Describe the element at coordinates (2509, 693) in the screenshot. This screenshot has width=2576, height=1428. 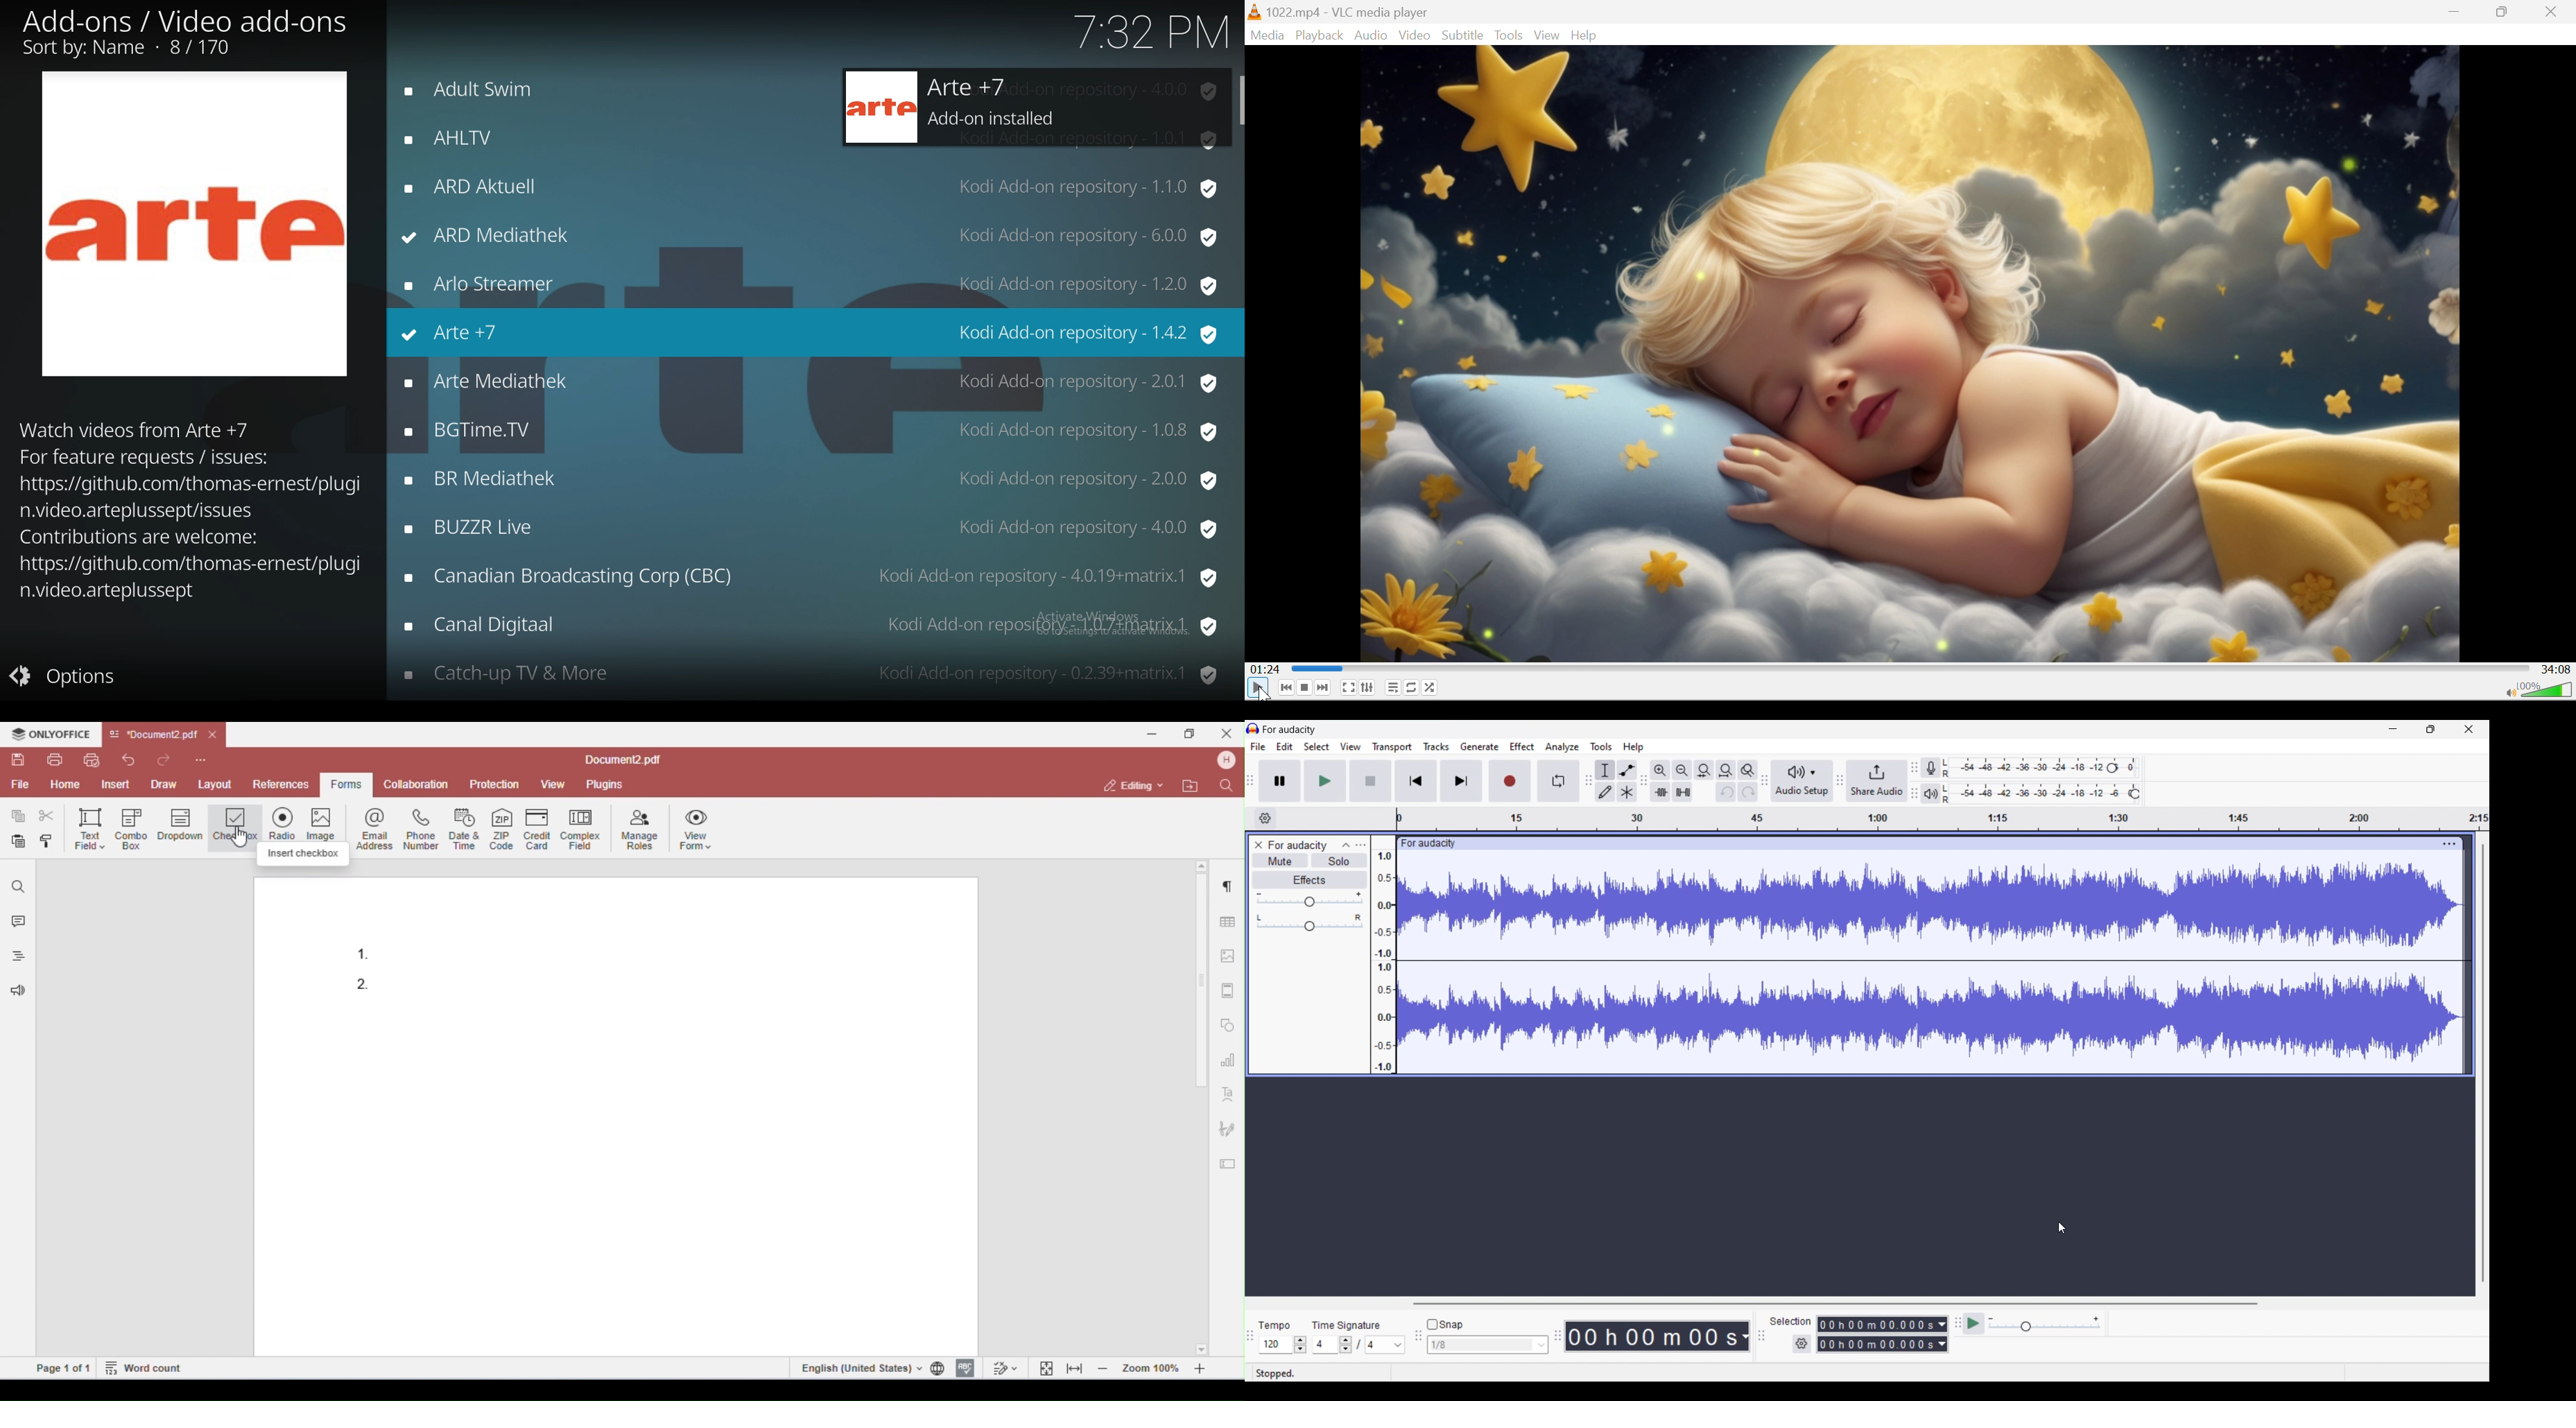
I see `Mute` at that location.